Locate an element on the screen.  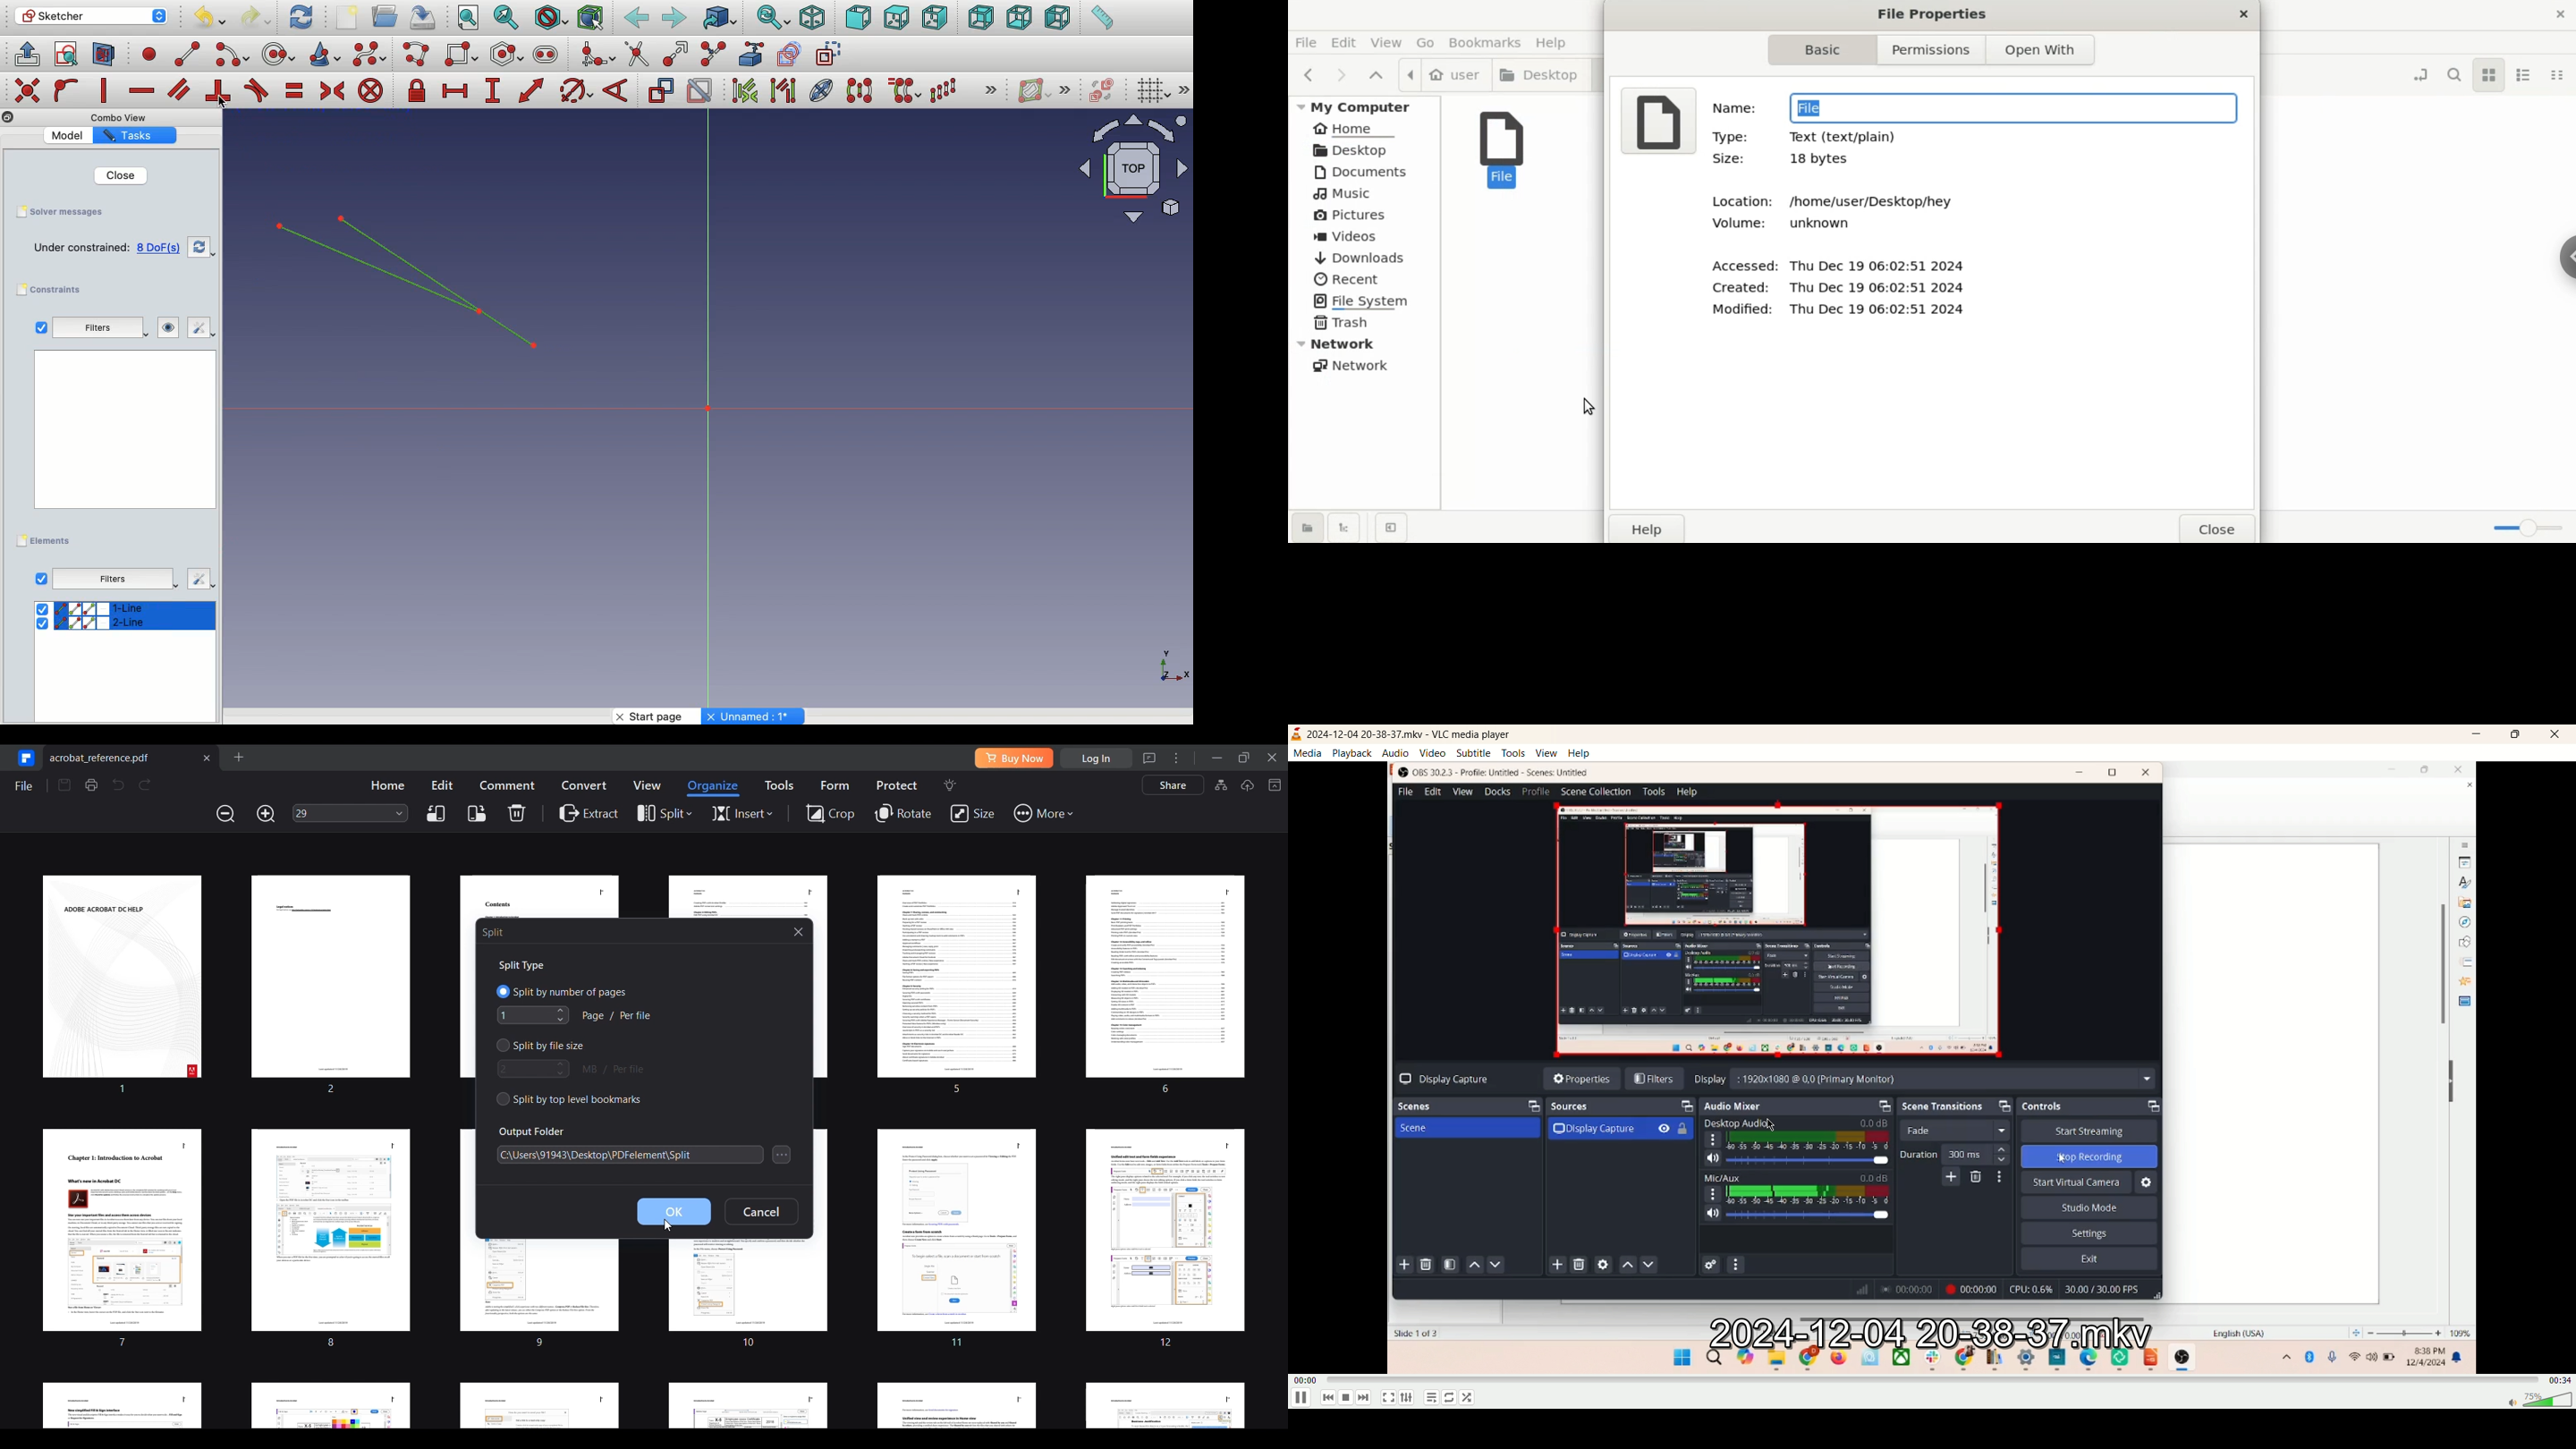
playlist is located at coordinates (1431, 1398).